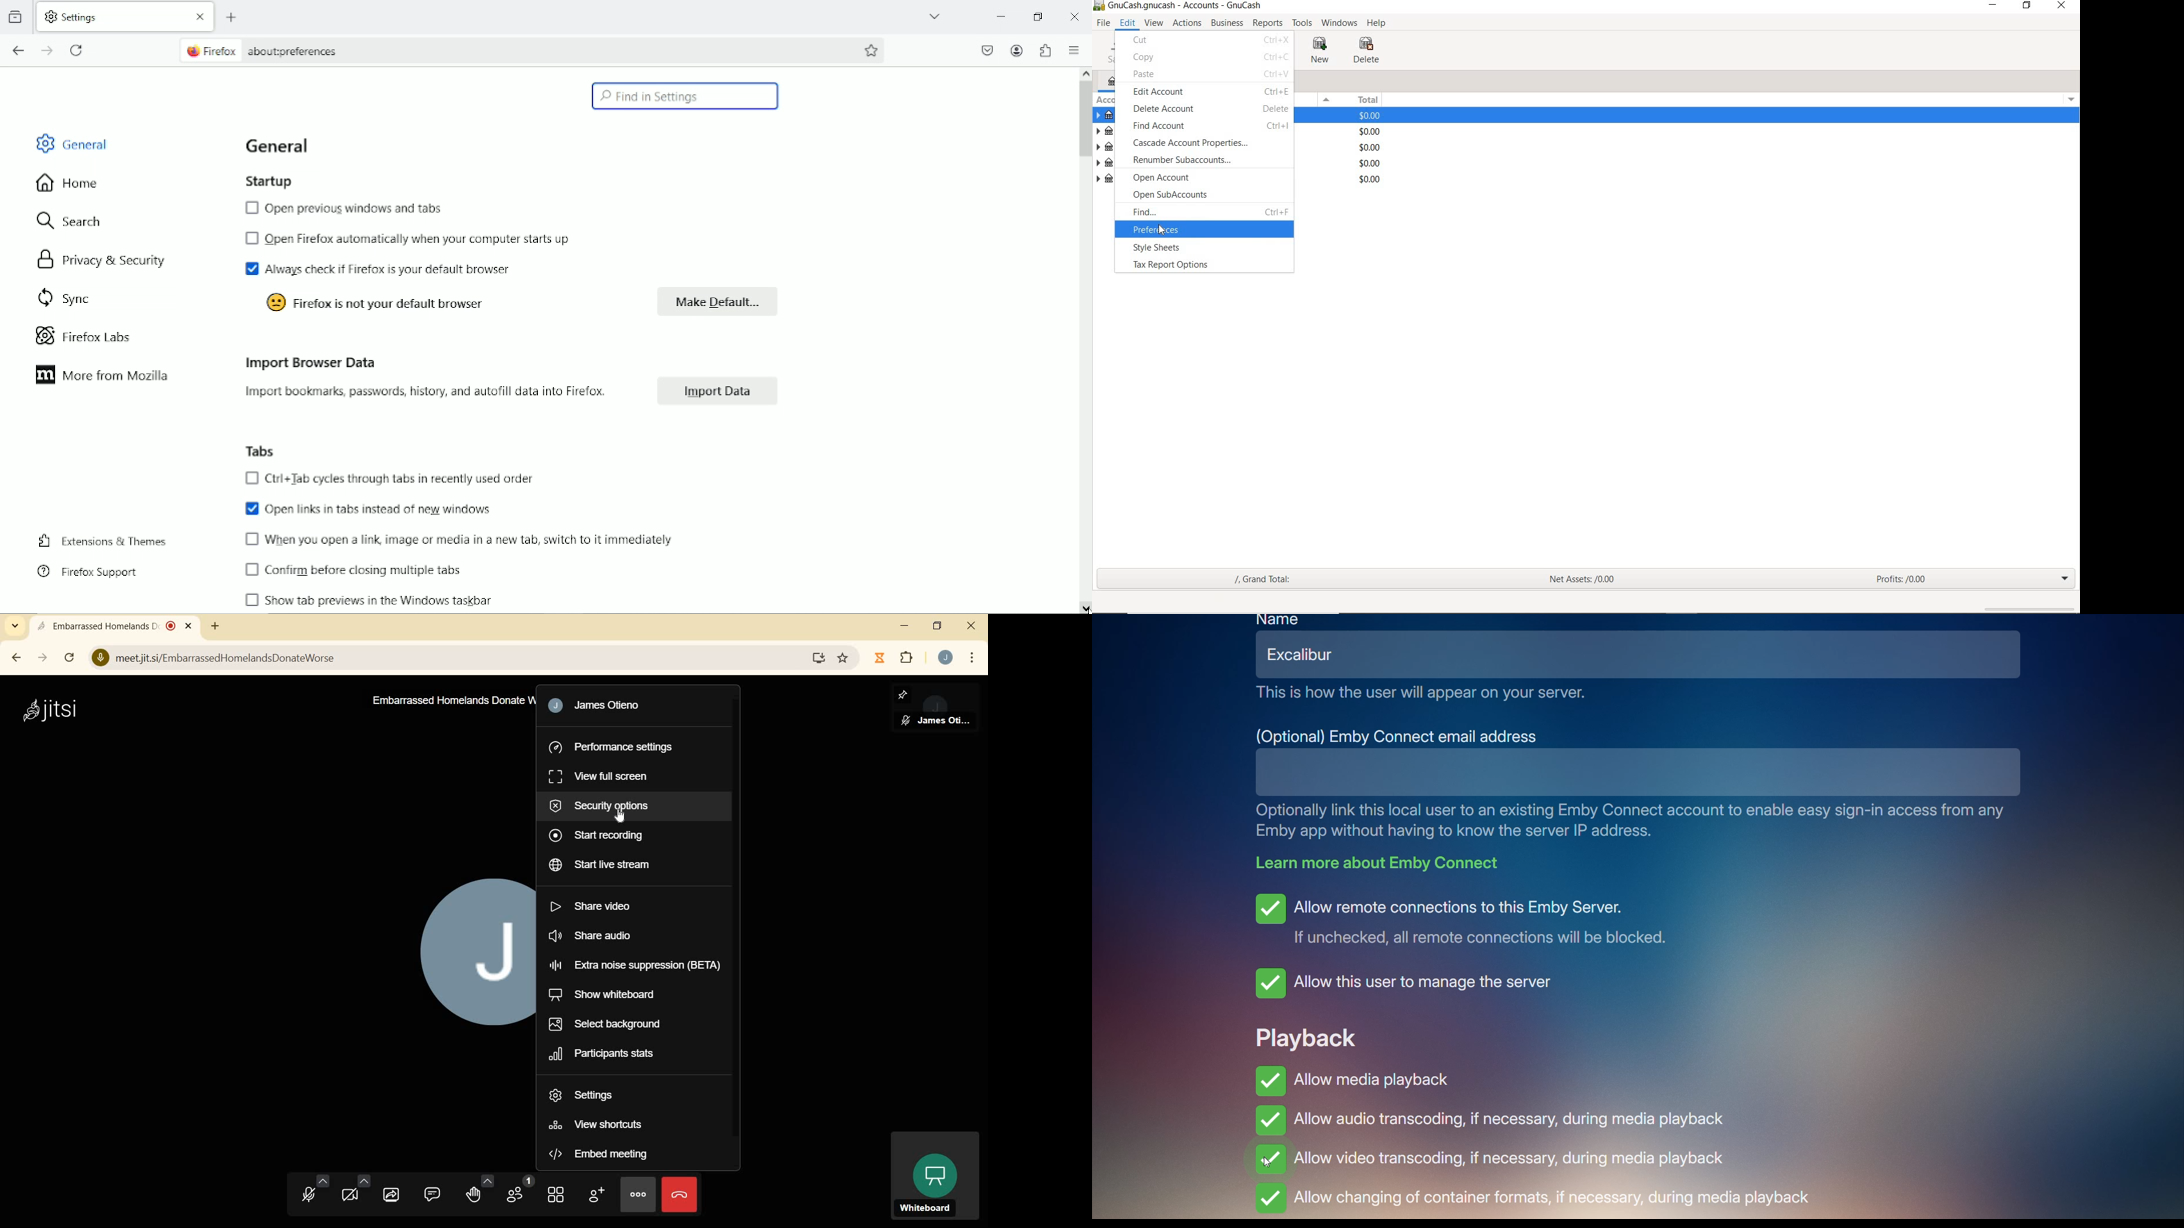 This screenshot has width=2184, height=1232. I want to click on toggle tile view, so click(555, 1196).